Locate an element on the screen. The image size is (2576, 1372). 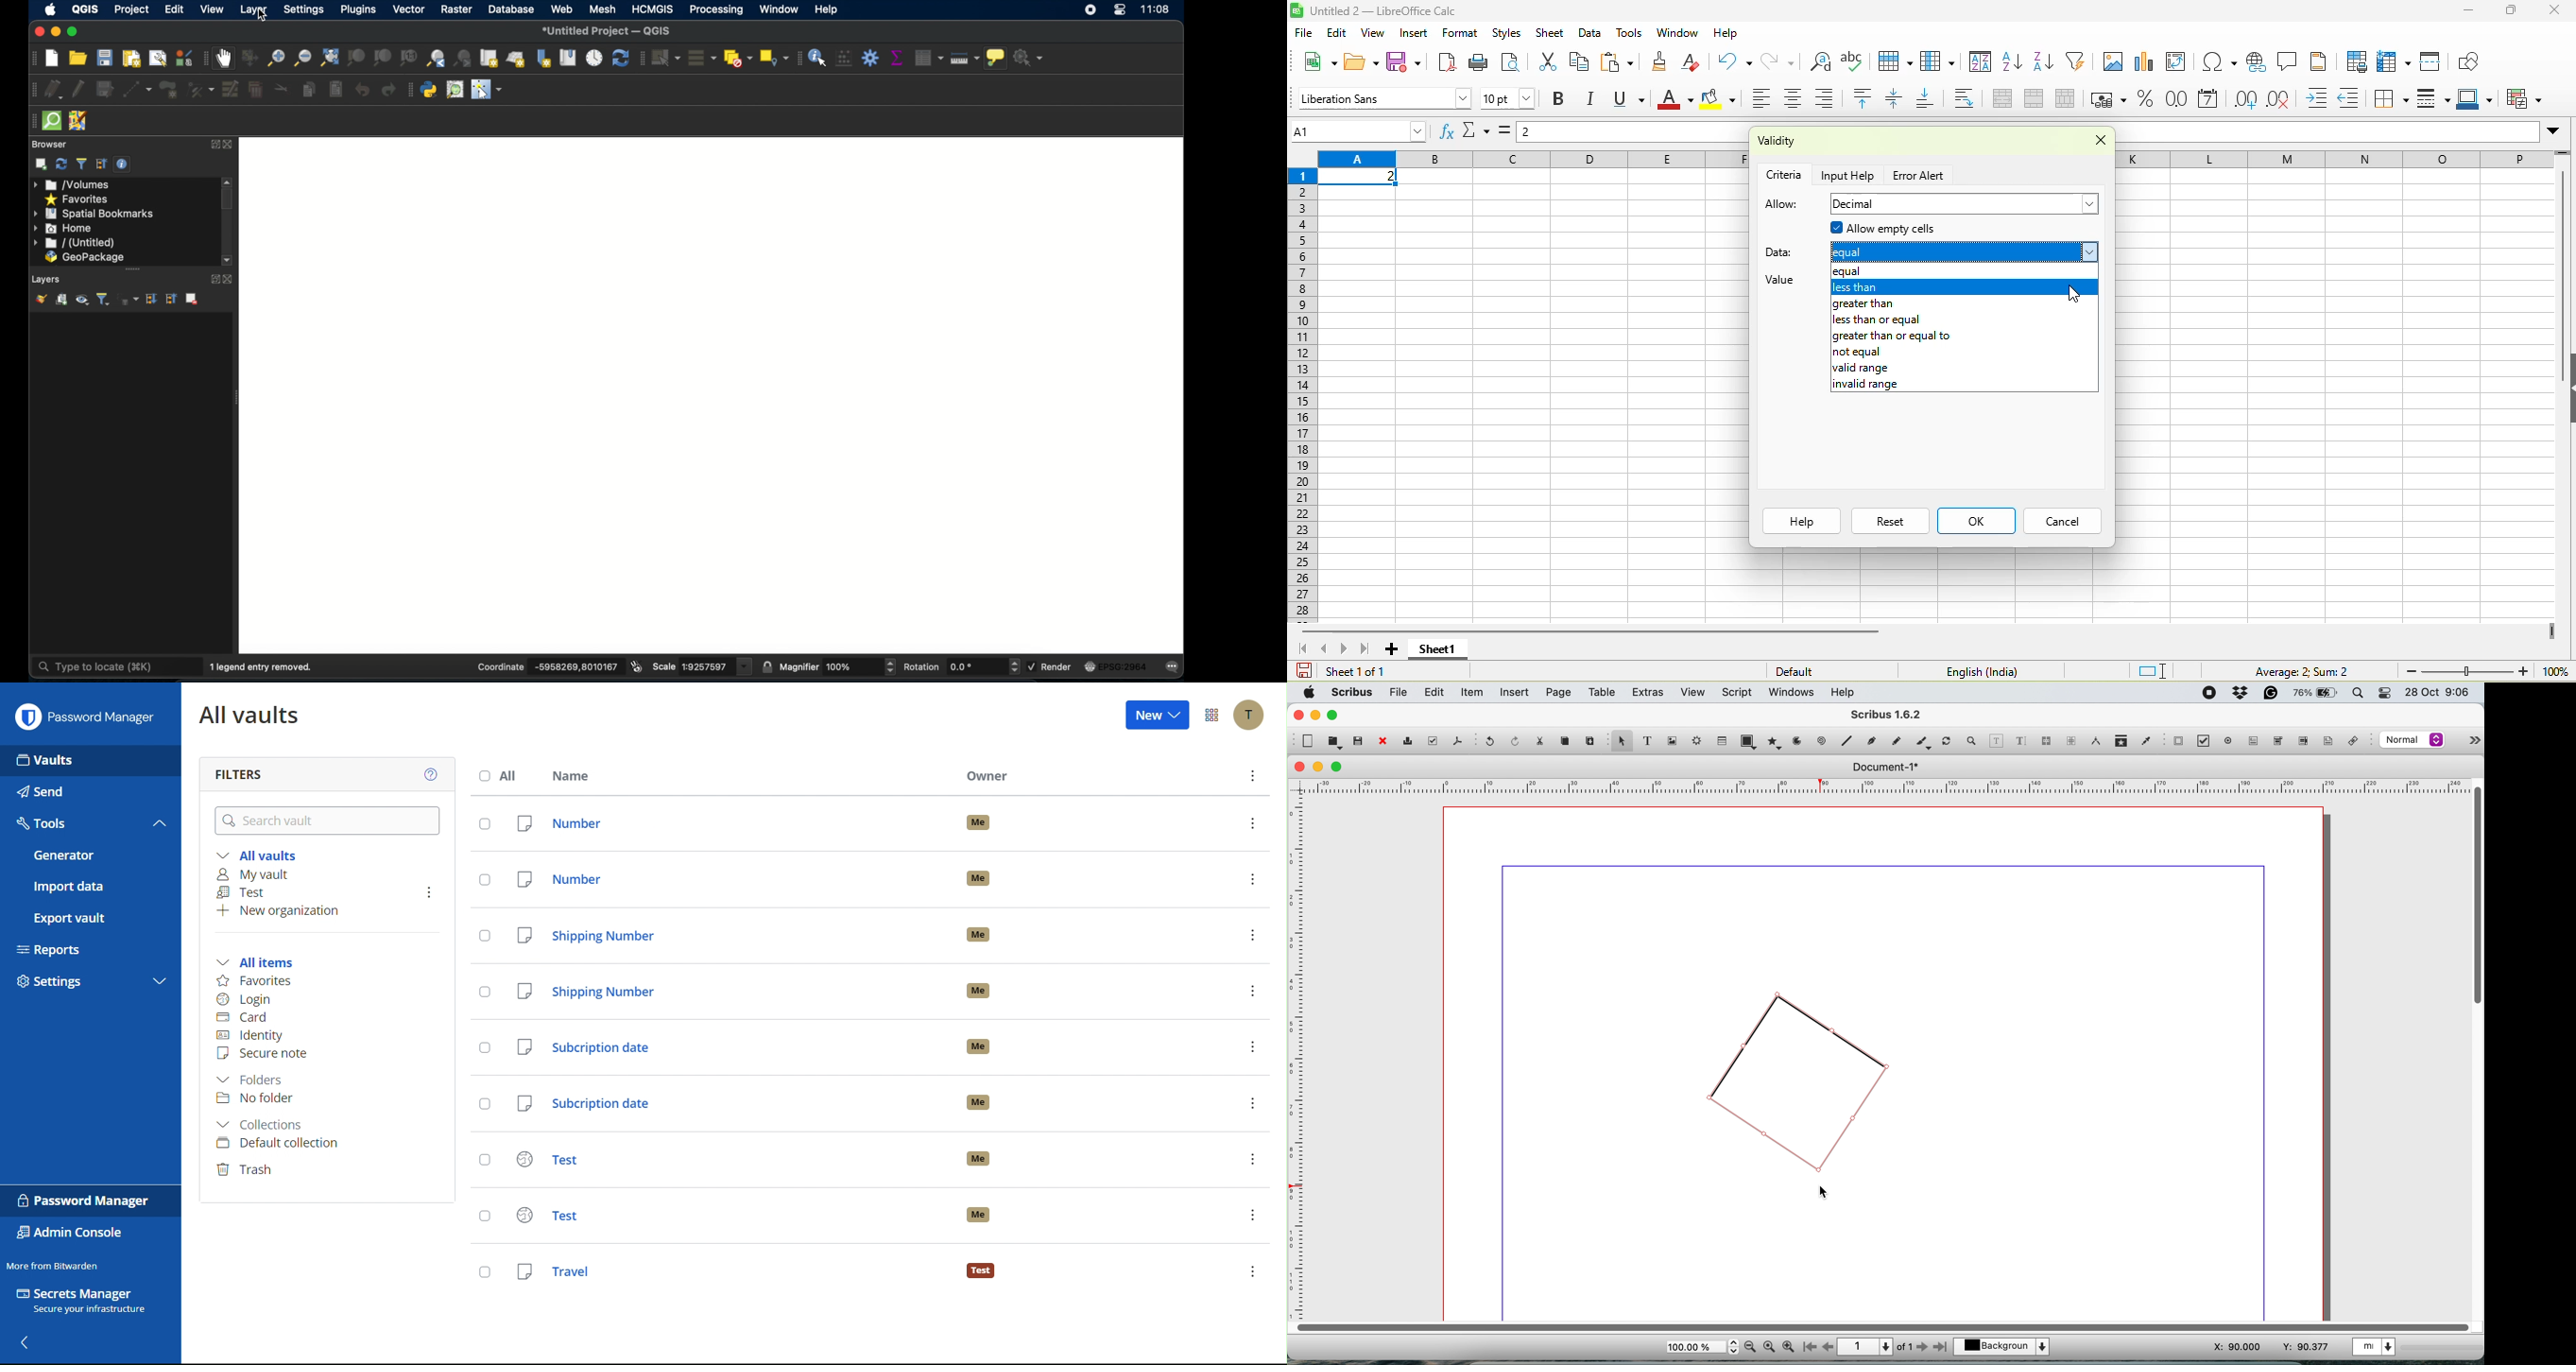
allow empty cells is located at coordinates (1939, 229).